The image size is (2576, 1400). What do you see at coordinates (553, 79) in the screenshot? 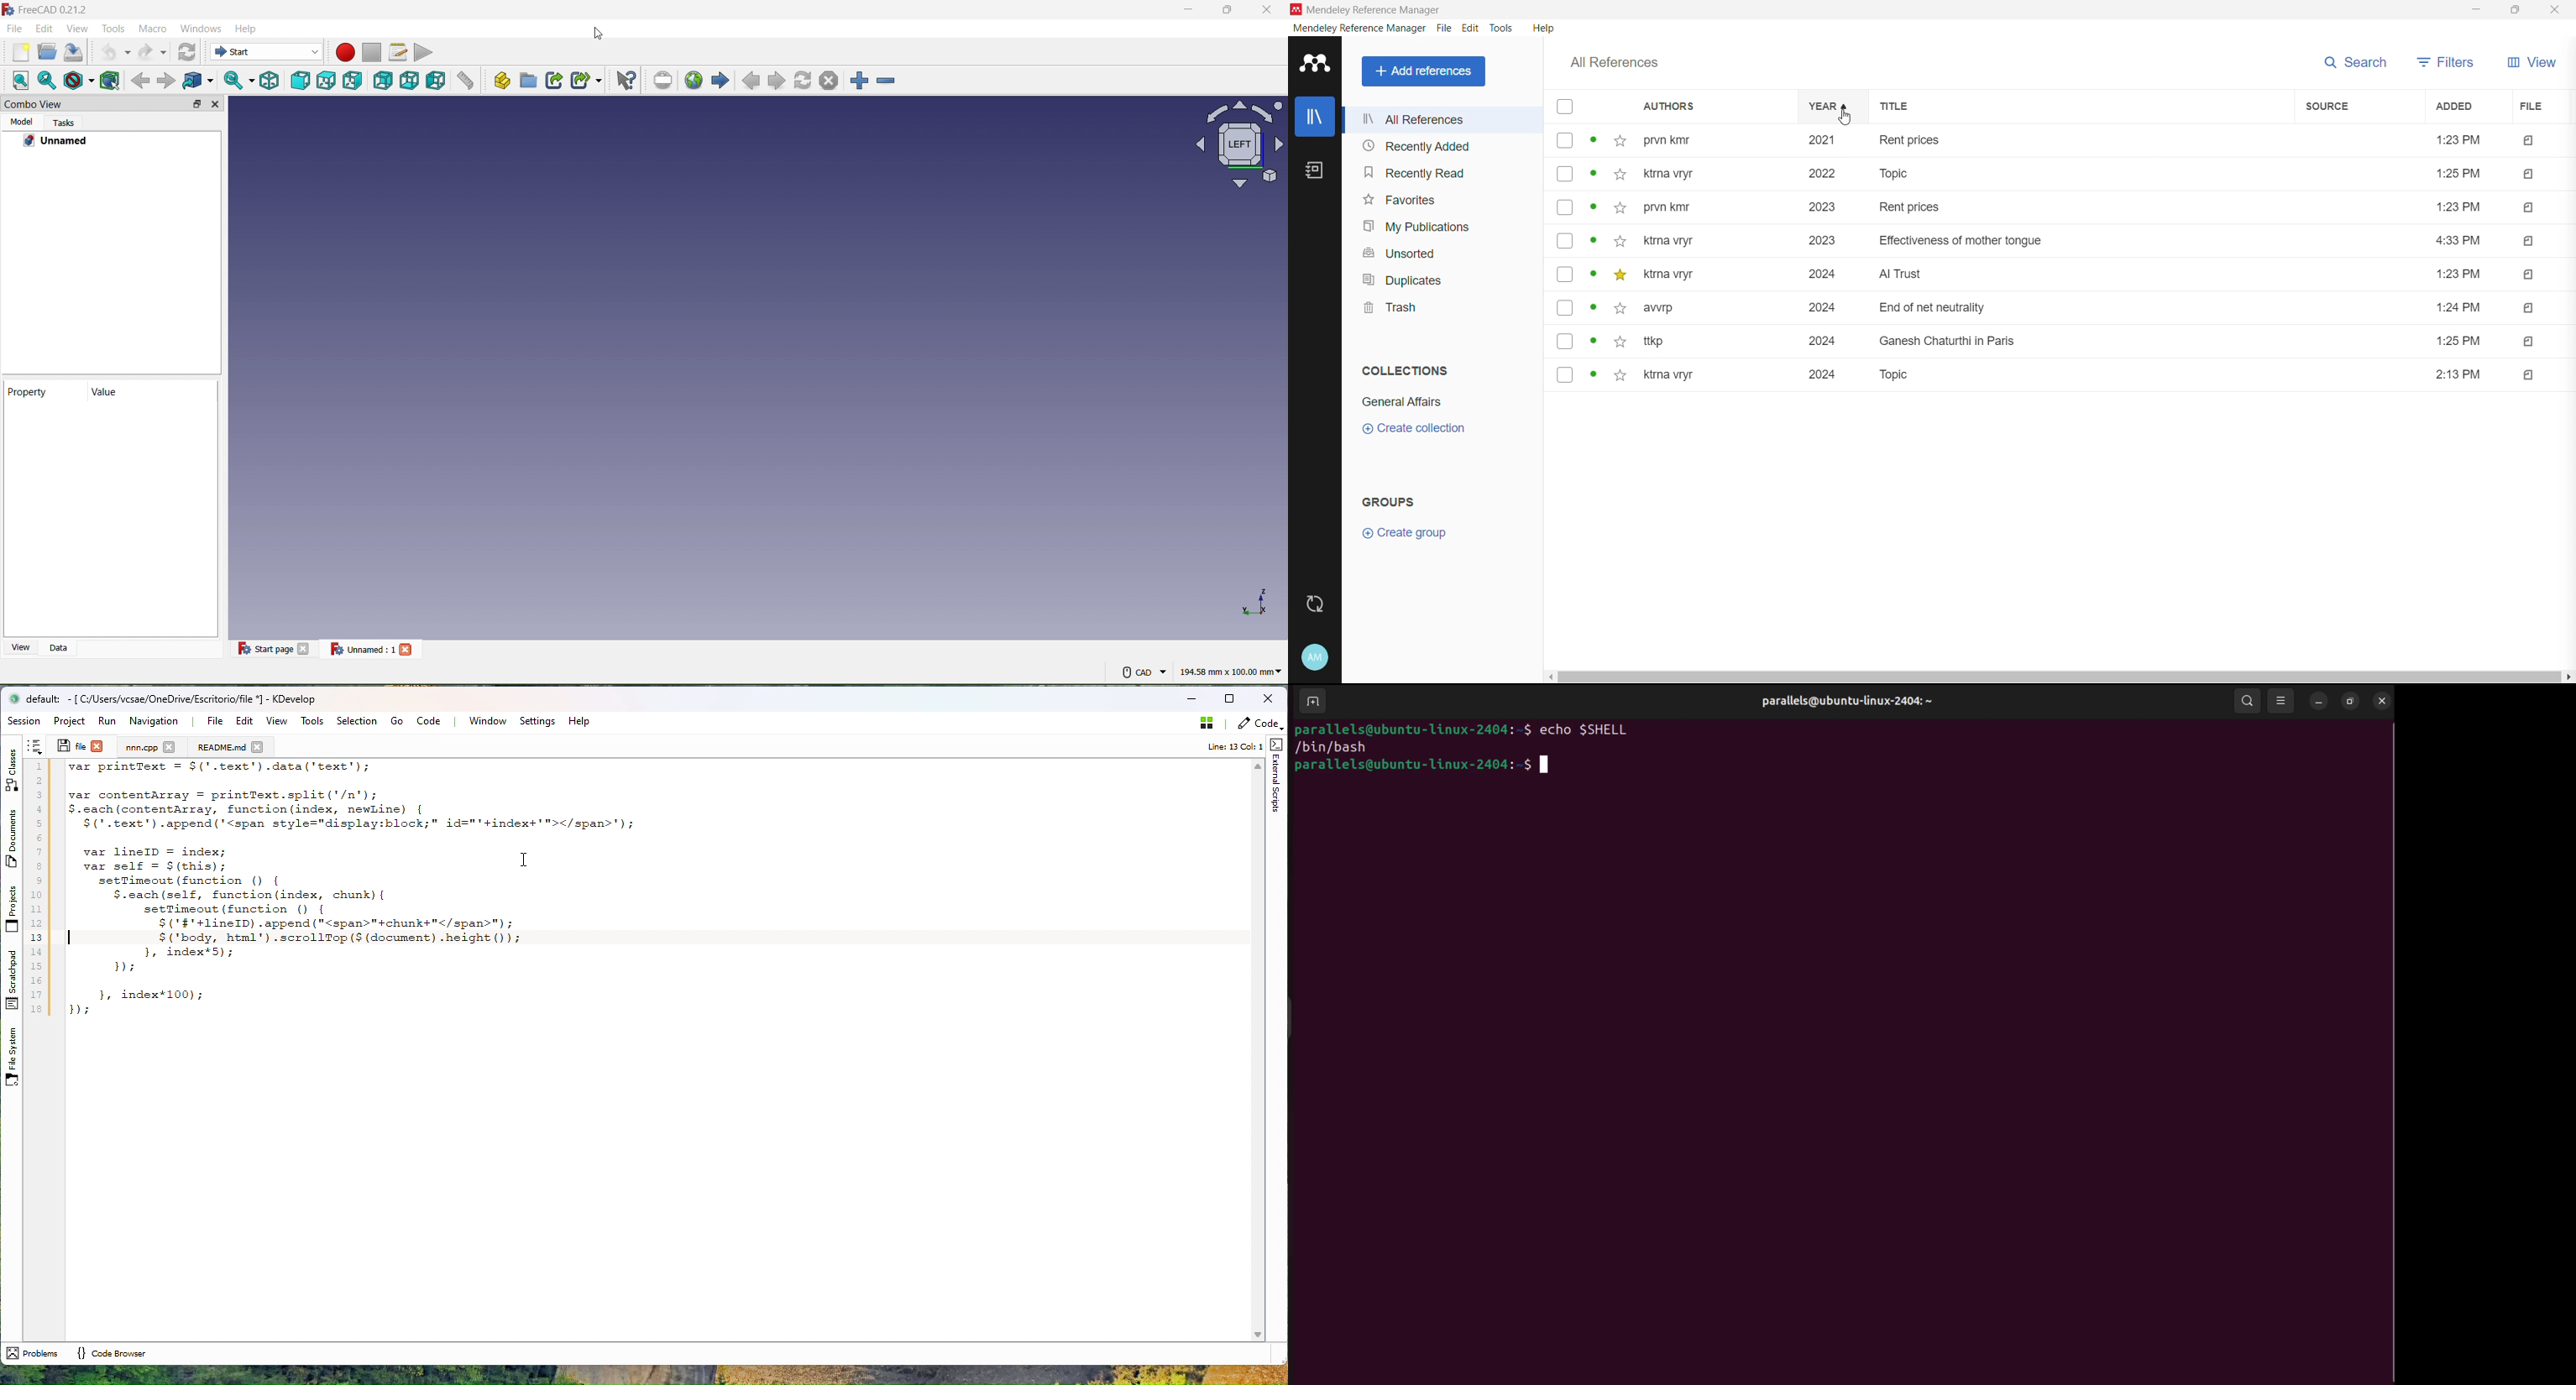
I see `Make Sink` at bounding box center [553, 79].